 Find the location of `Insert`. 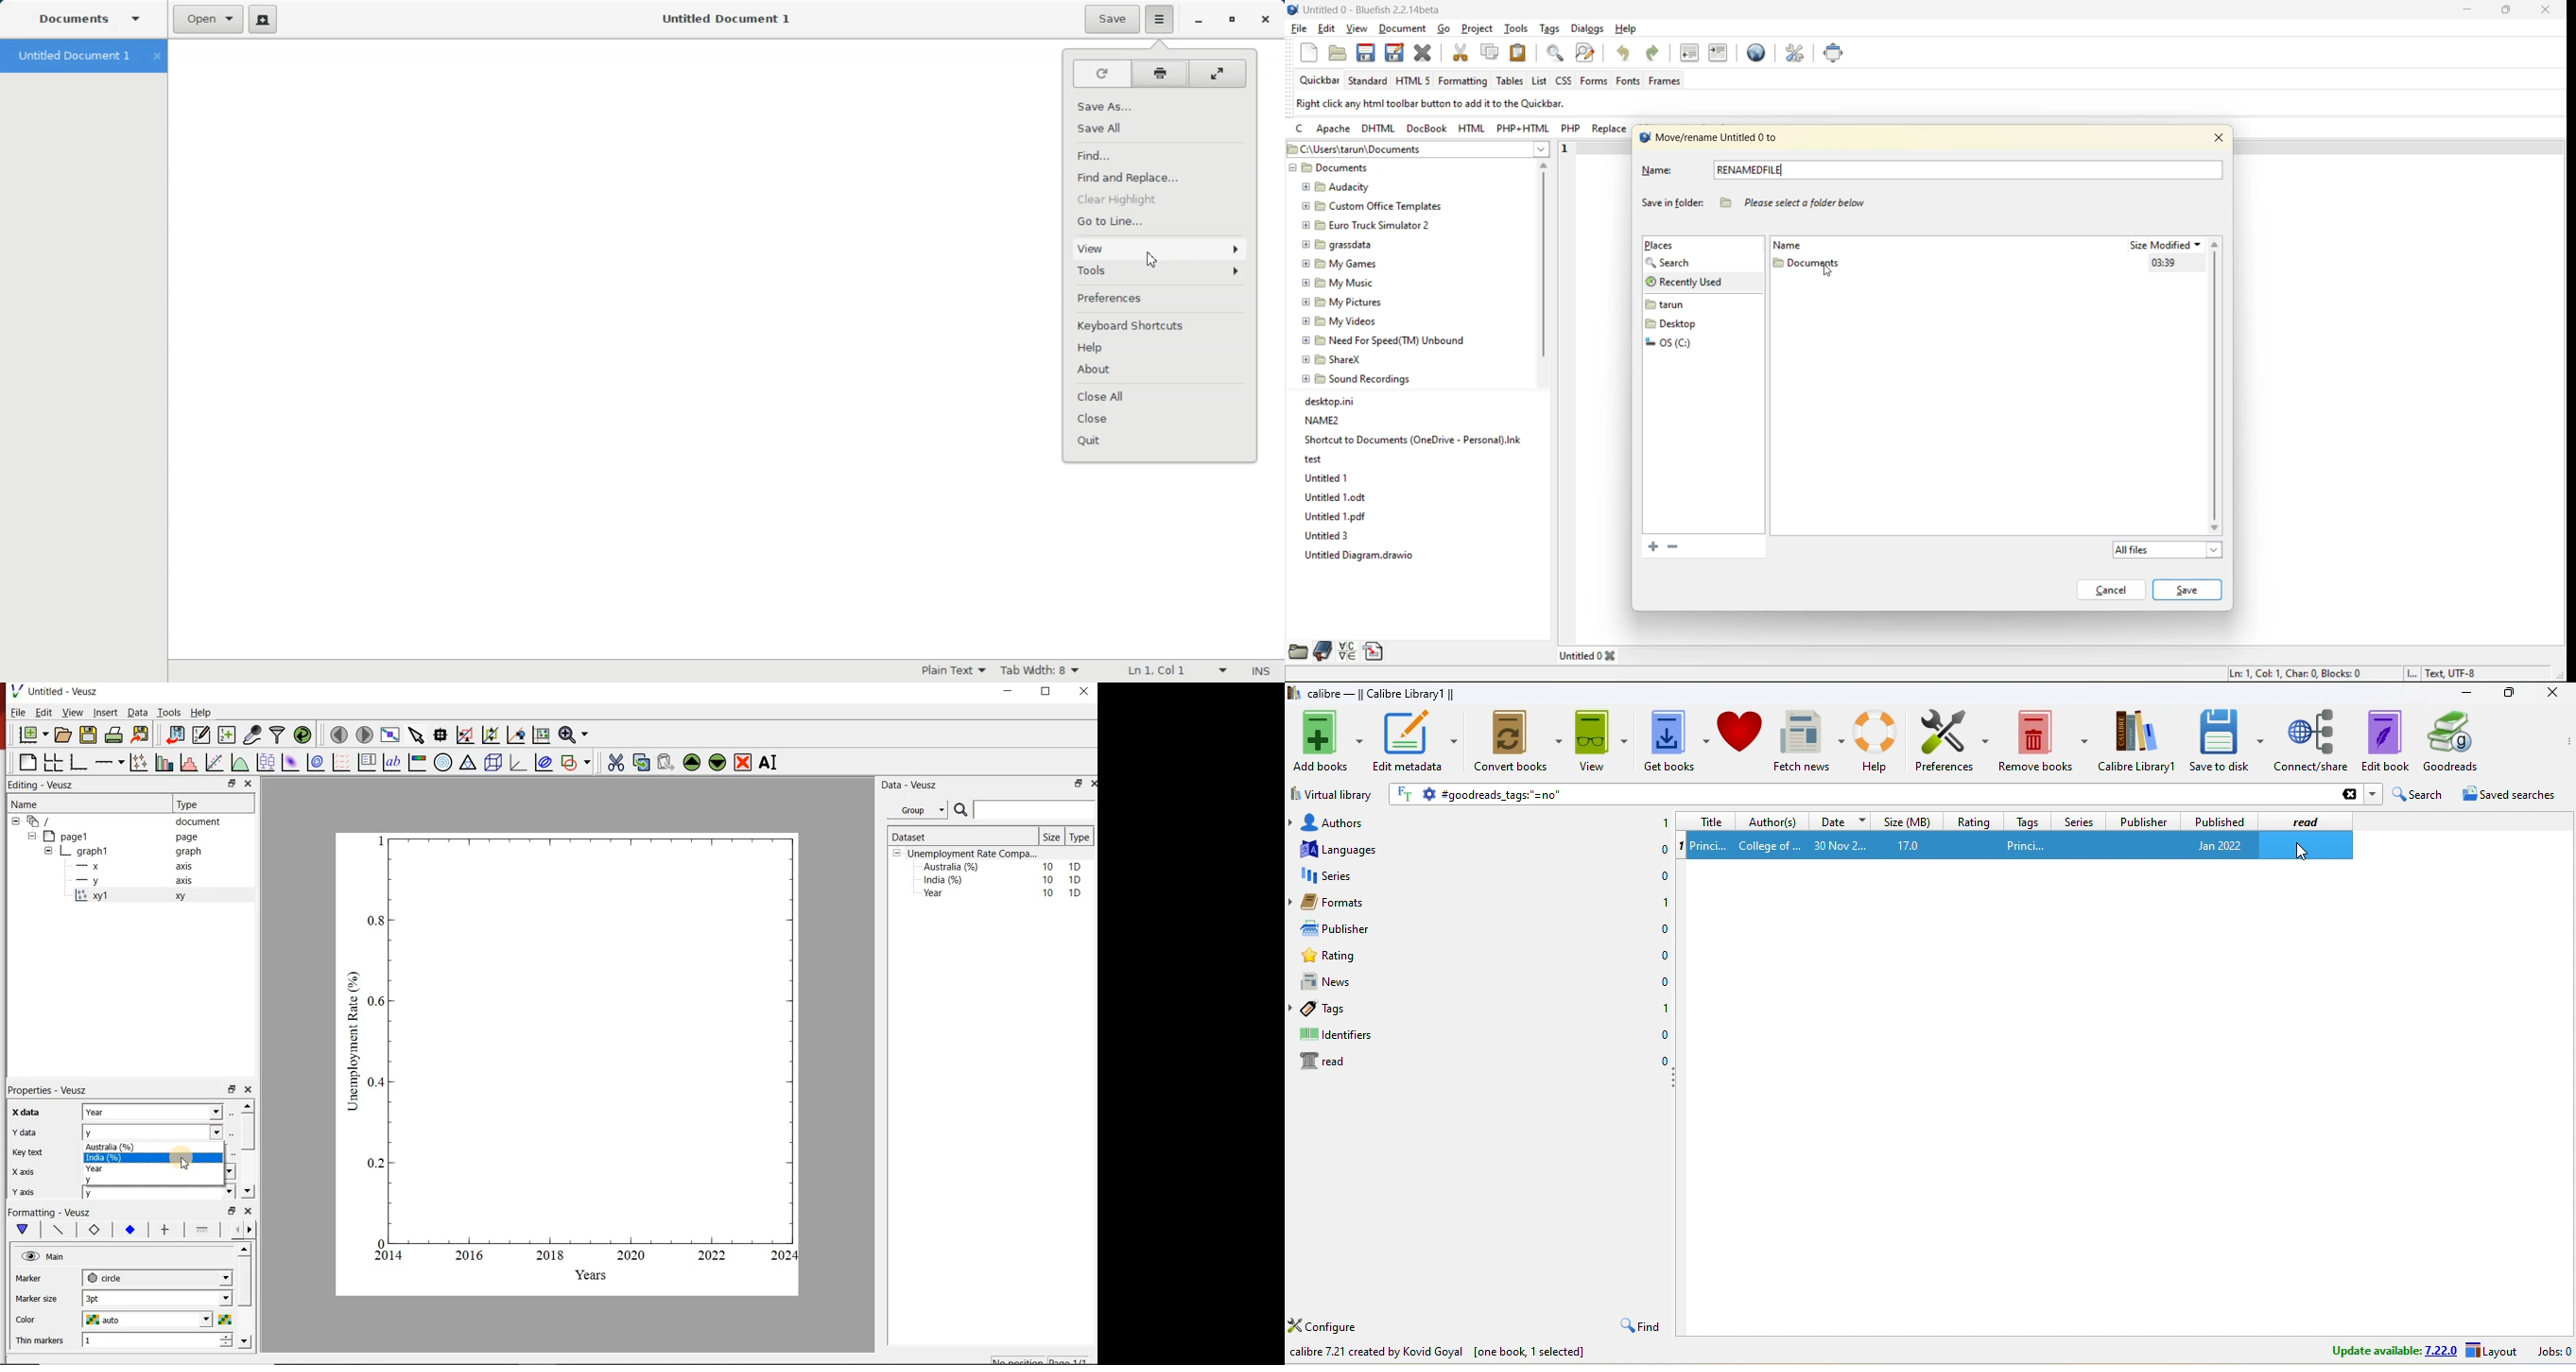

Insert is located at coordinates (1261, 670).